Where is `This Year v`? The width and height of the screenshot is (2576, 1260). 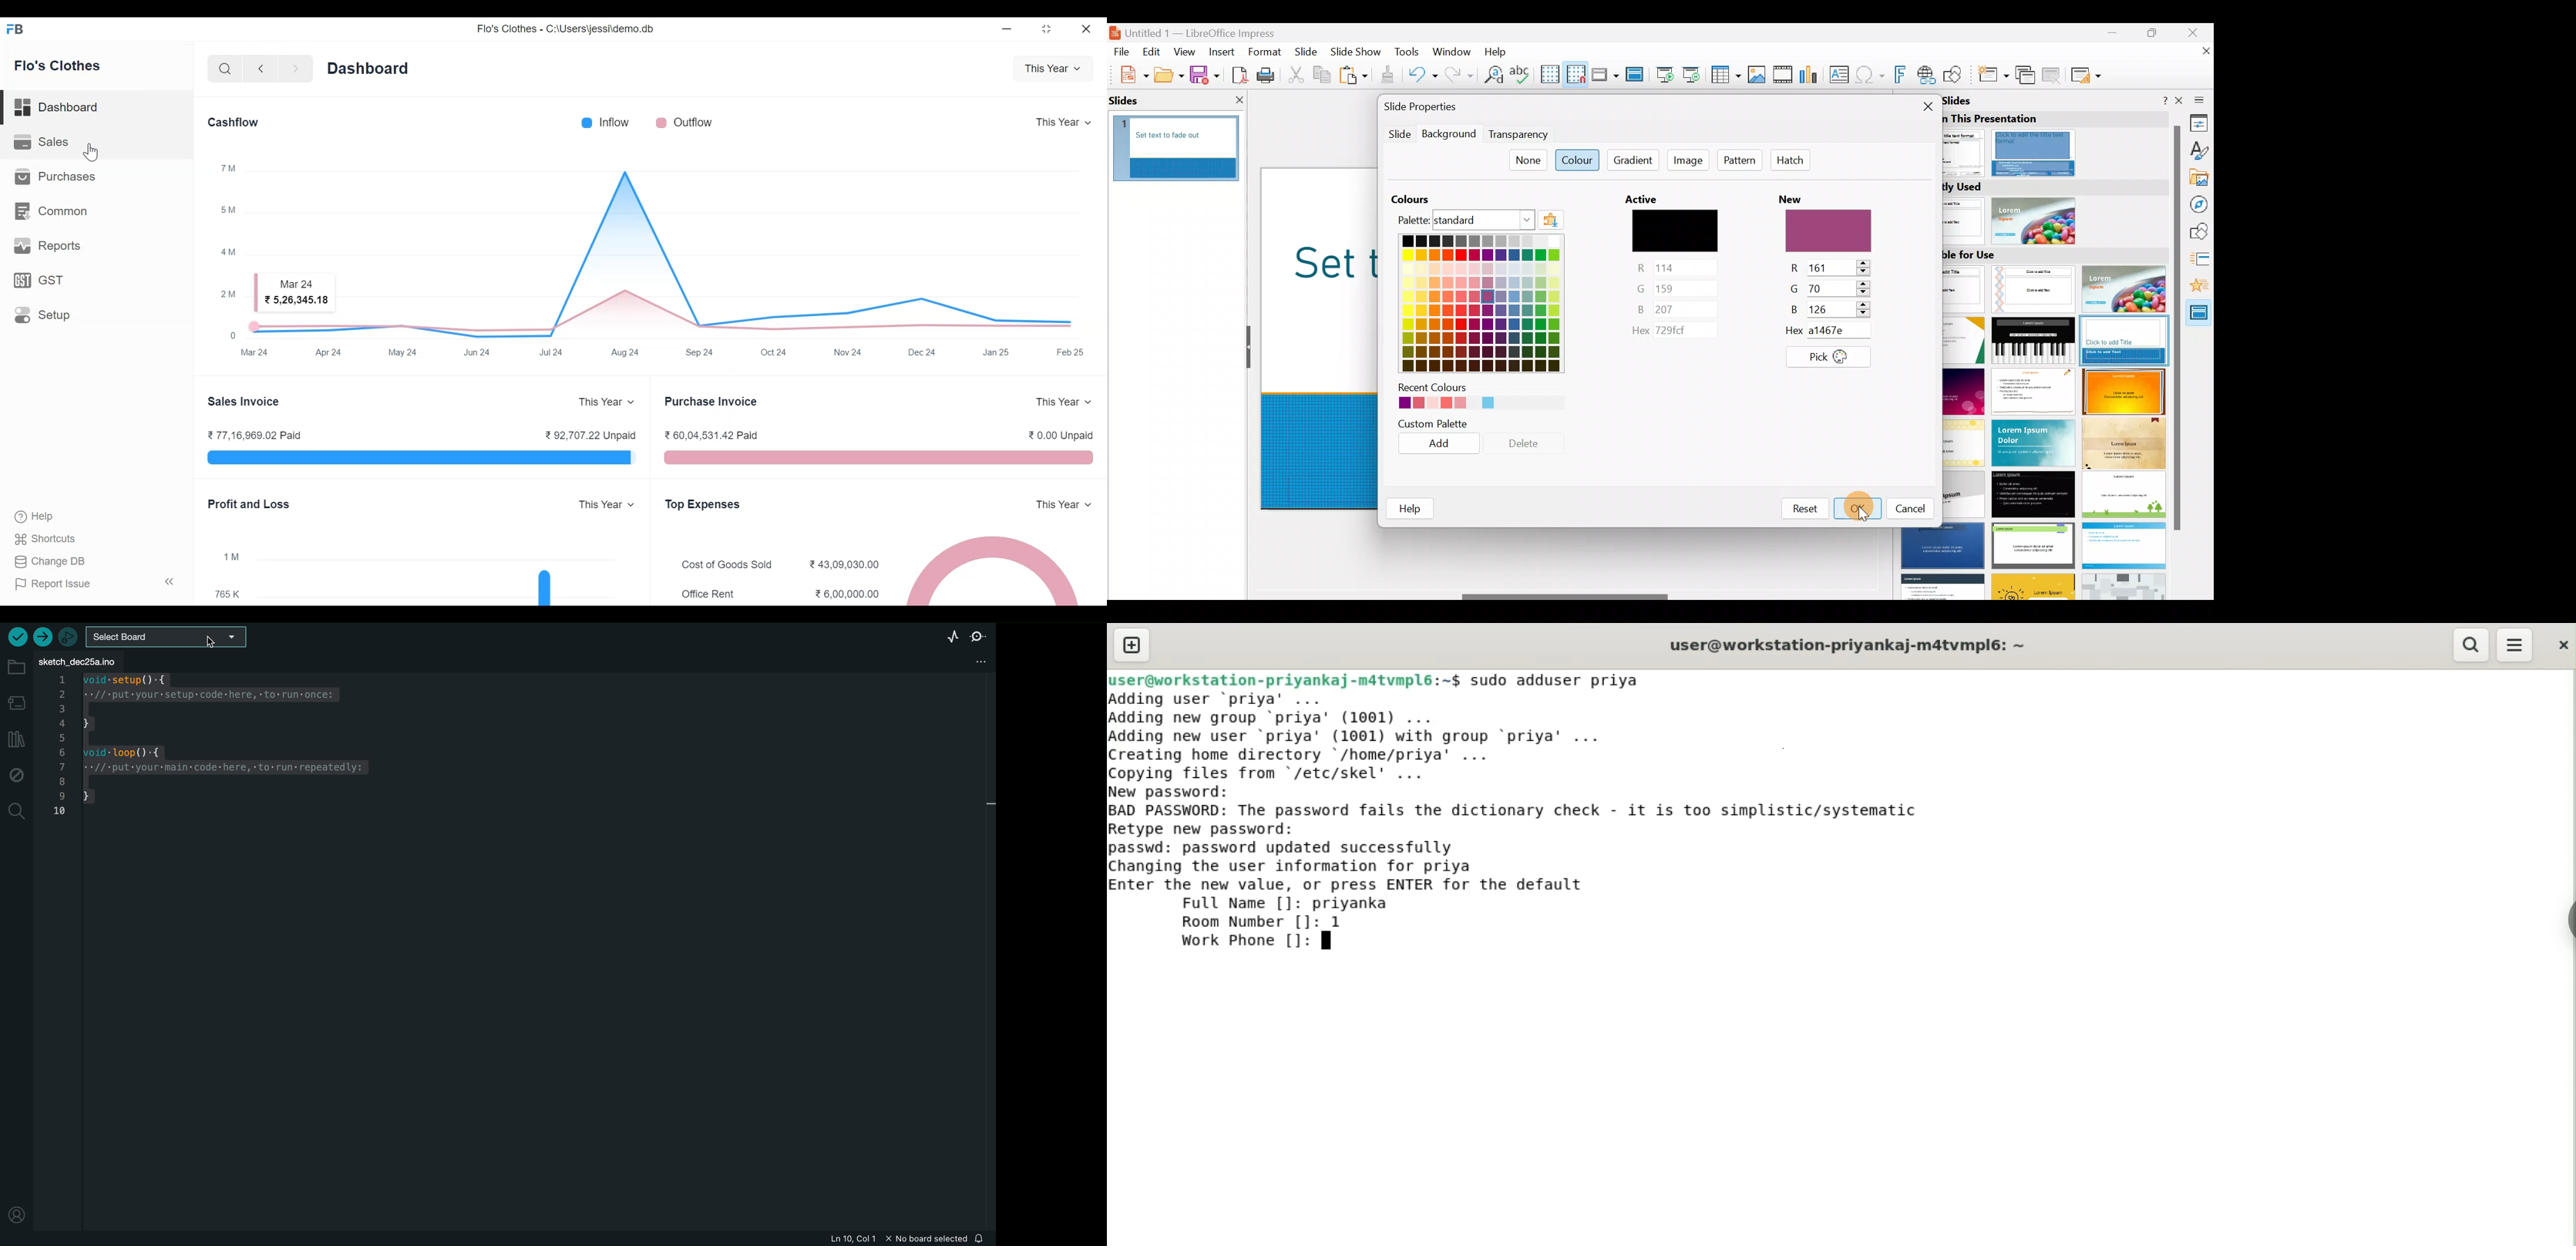 This Year v is located at coordinates (1054, 68).